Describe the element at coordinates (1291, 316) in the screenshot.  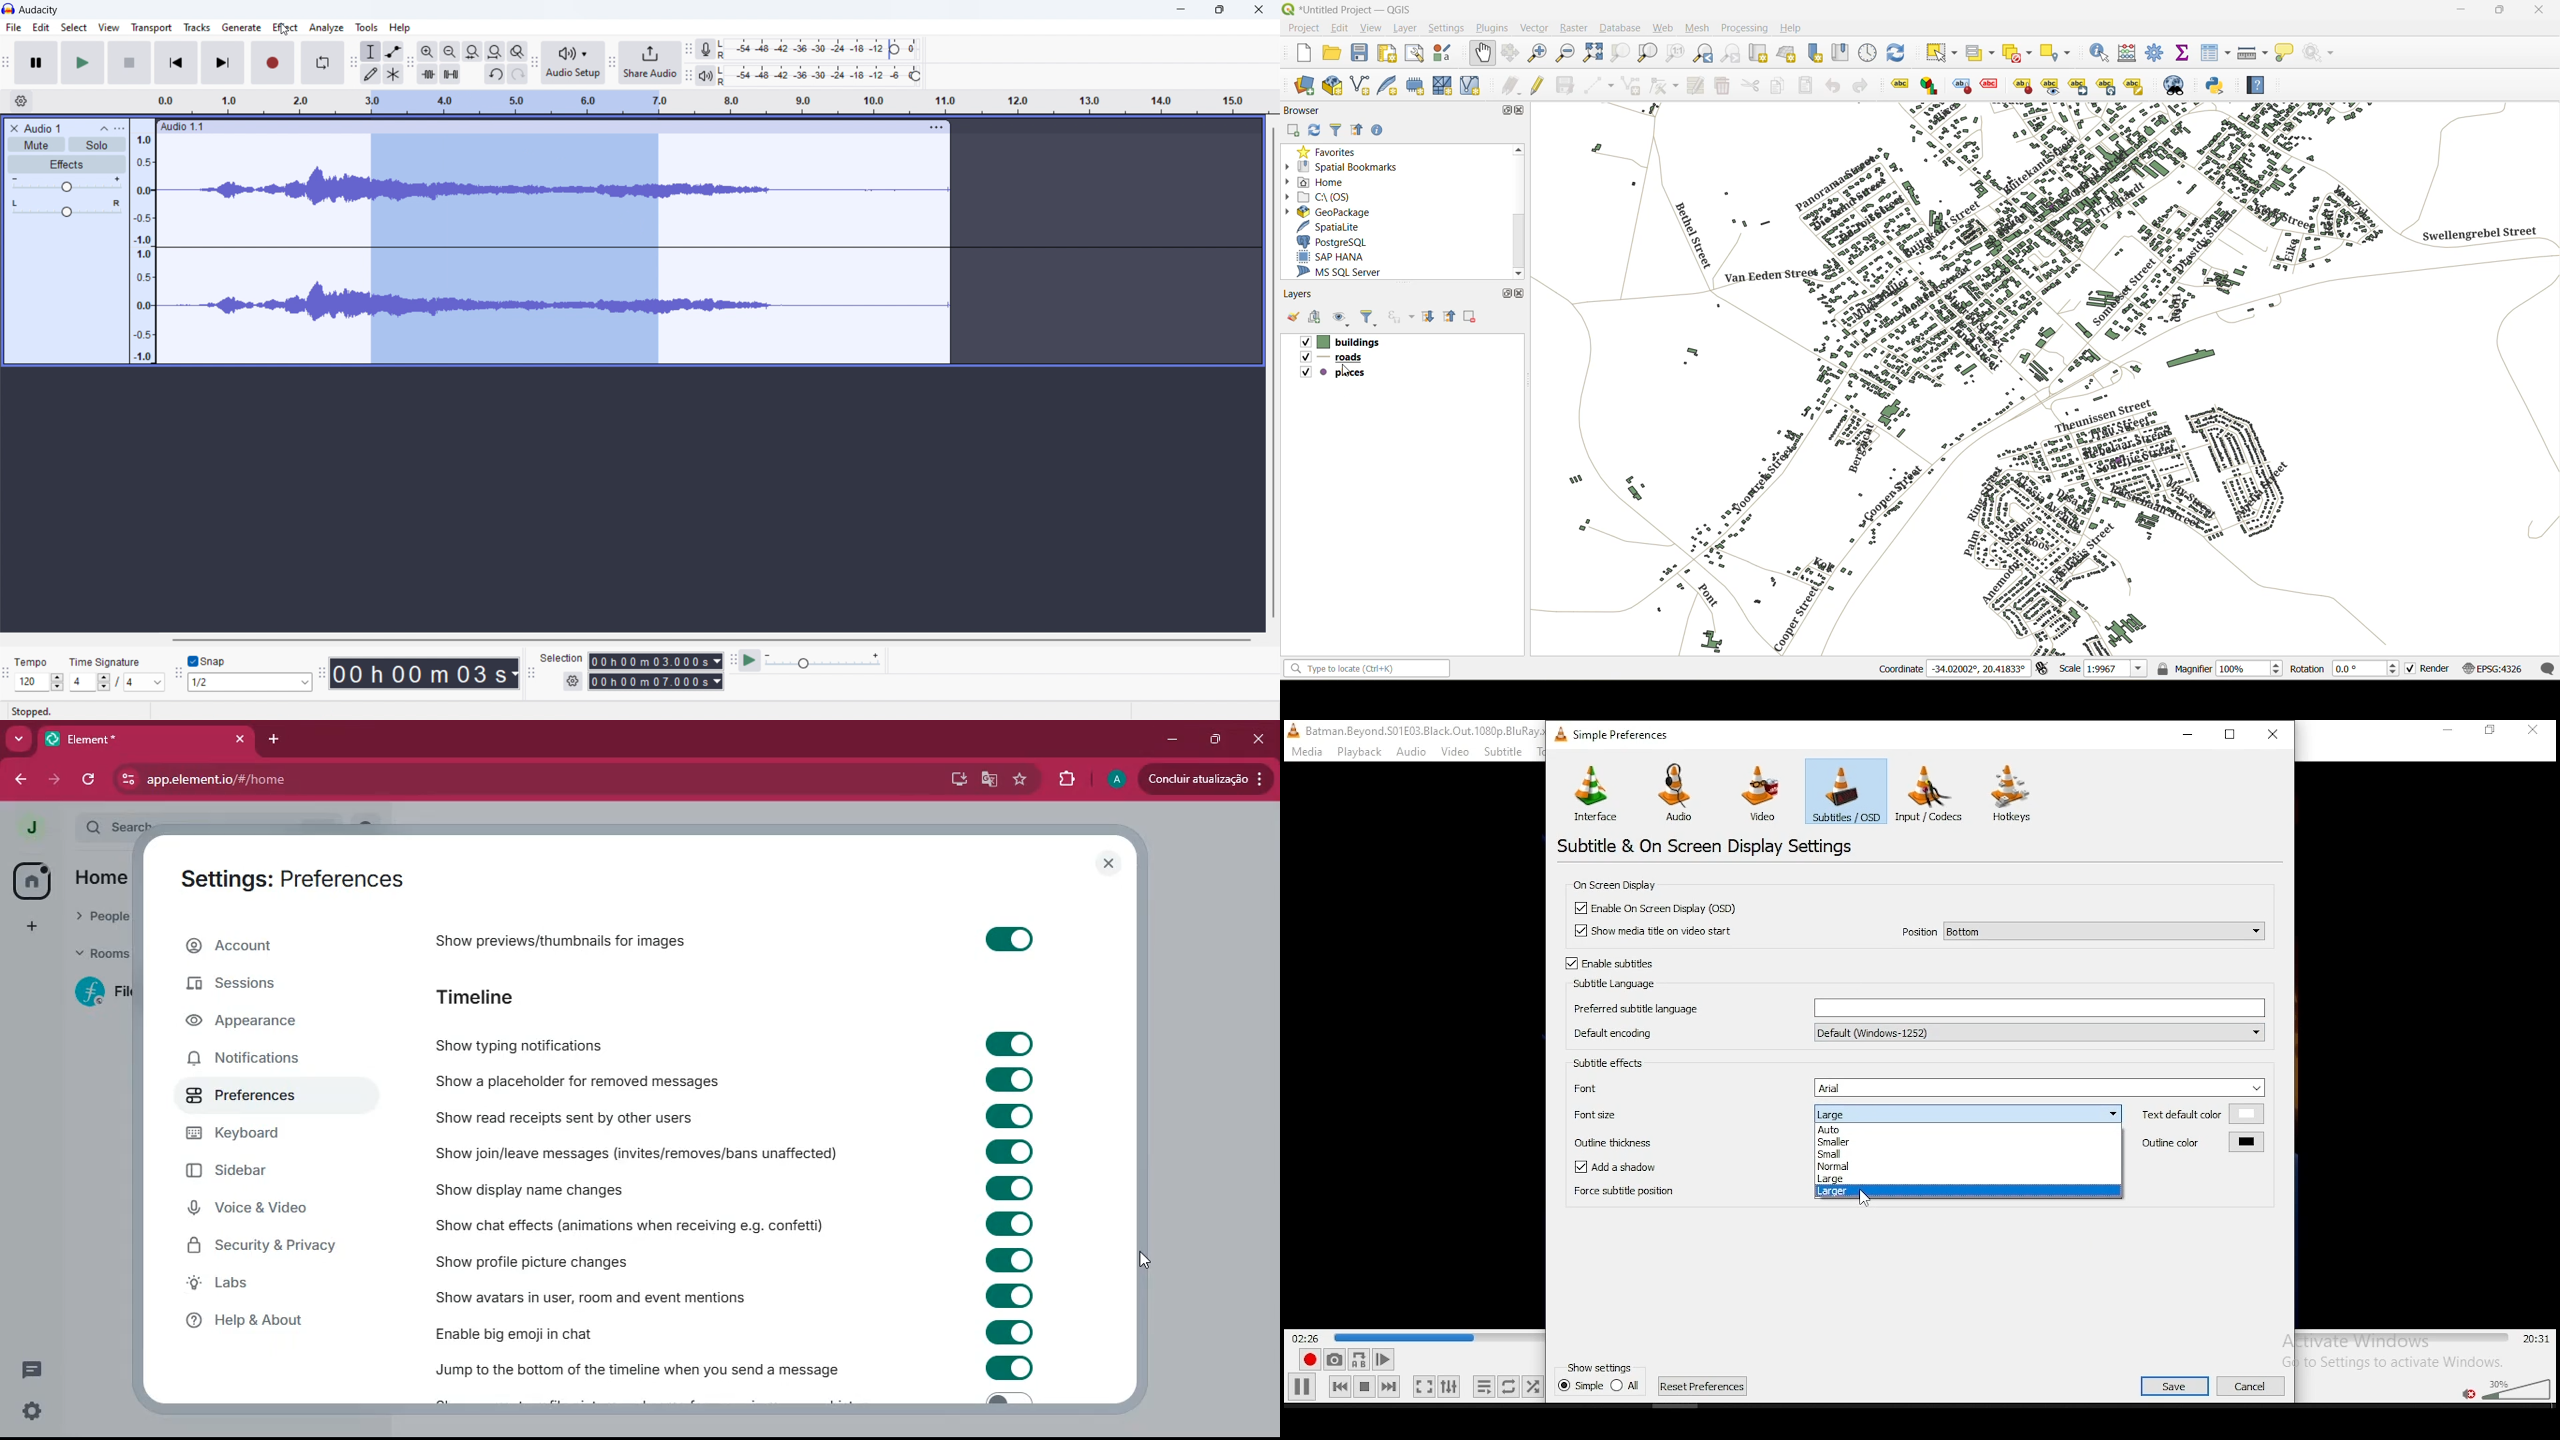
I see `open` at that location.